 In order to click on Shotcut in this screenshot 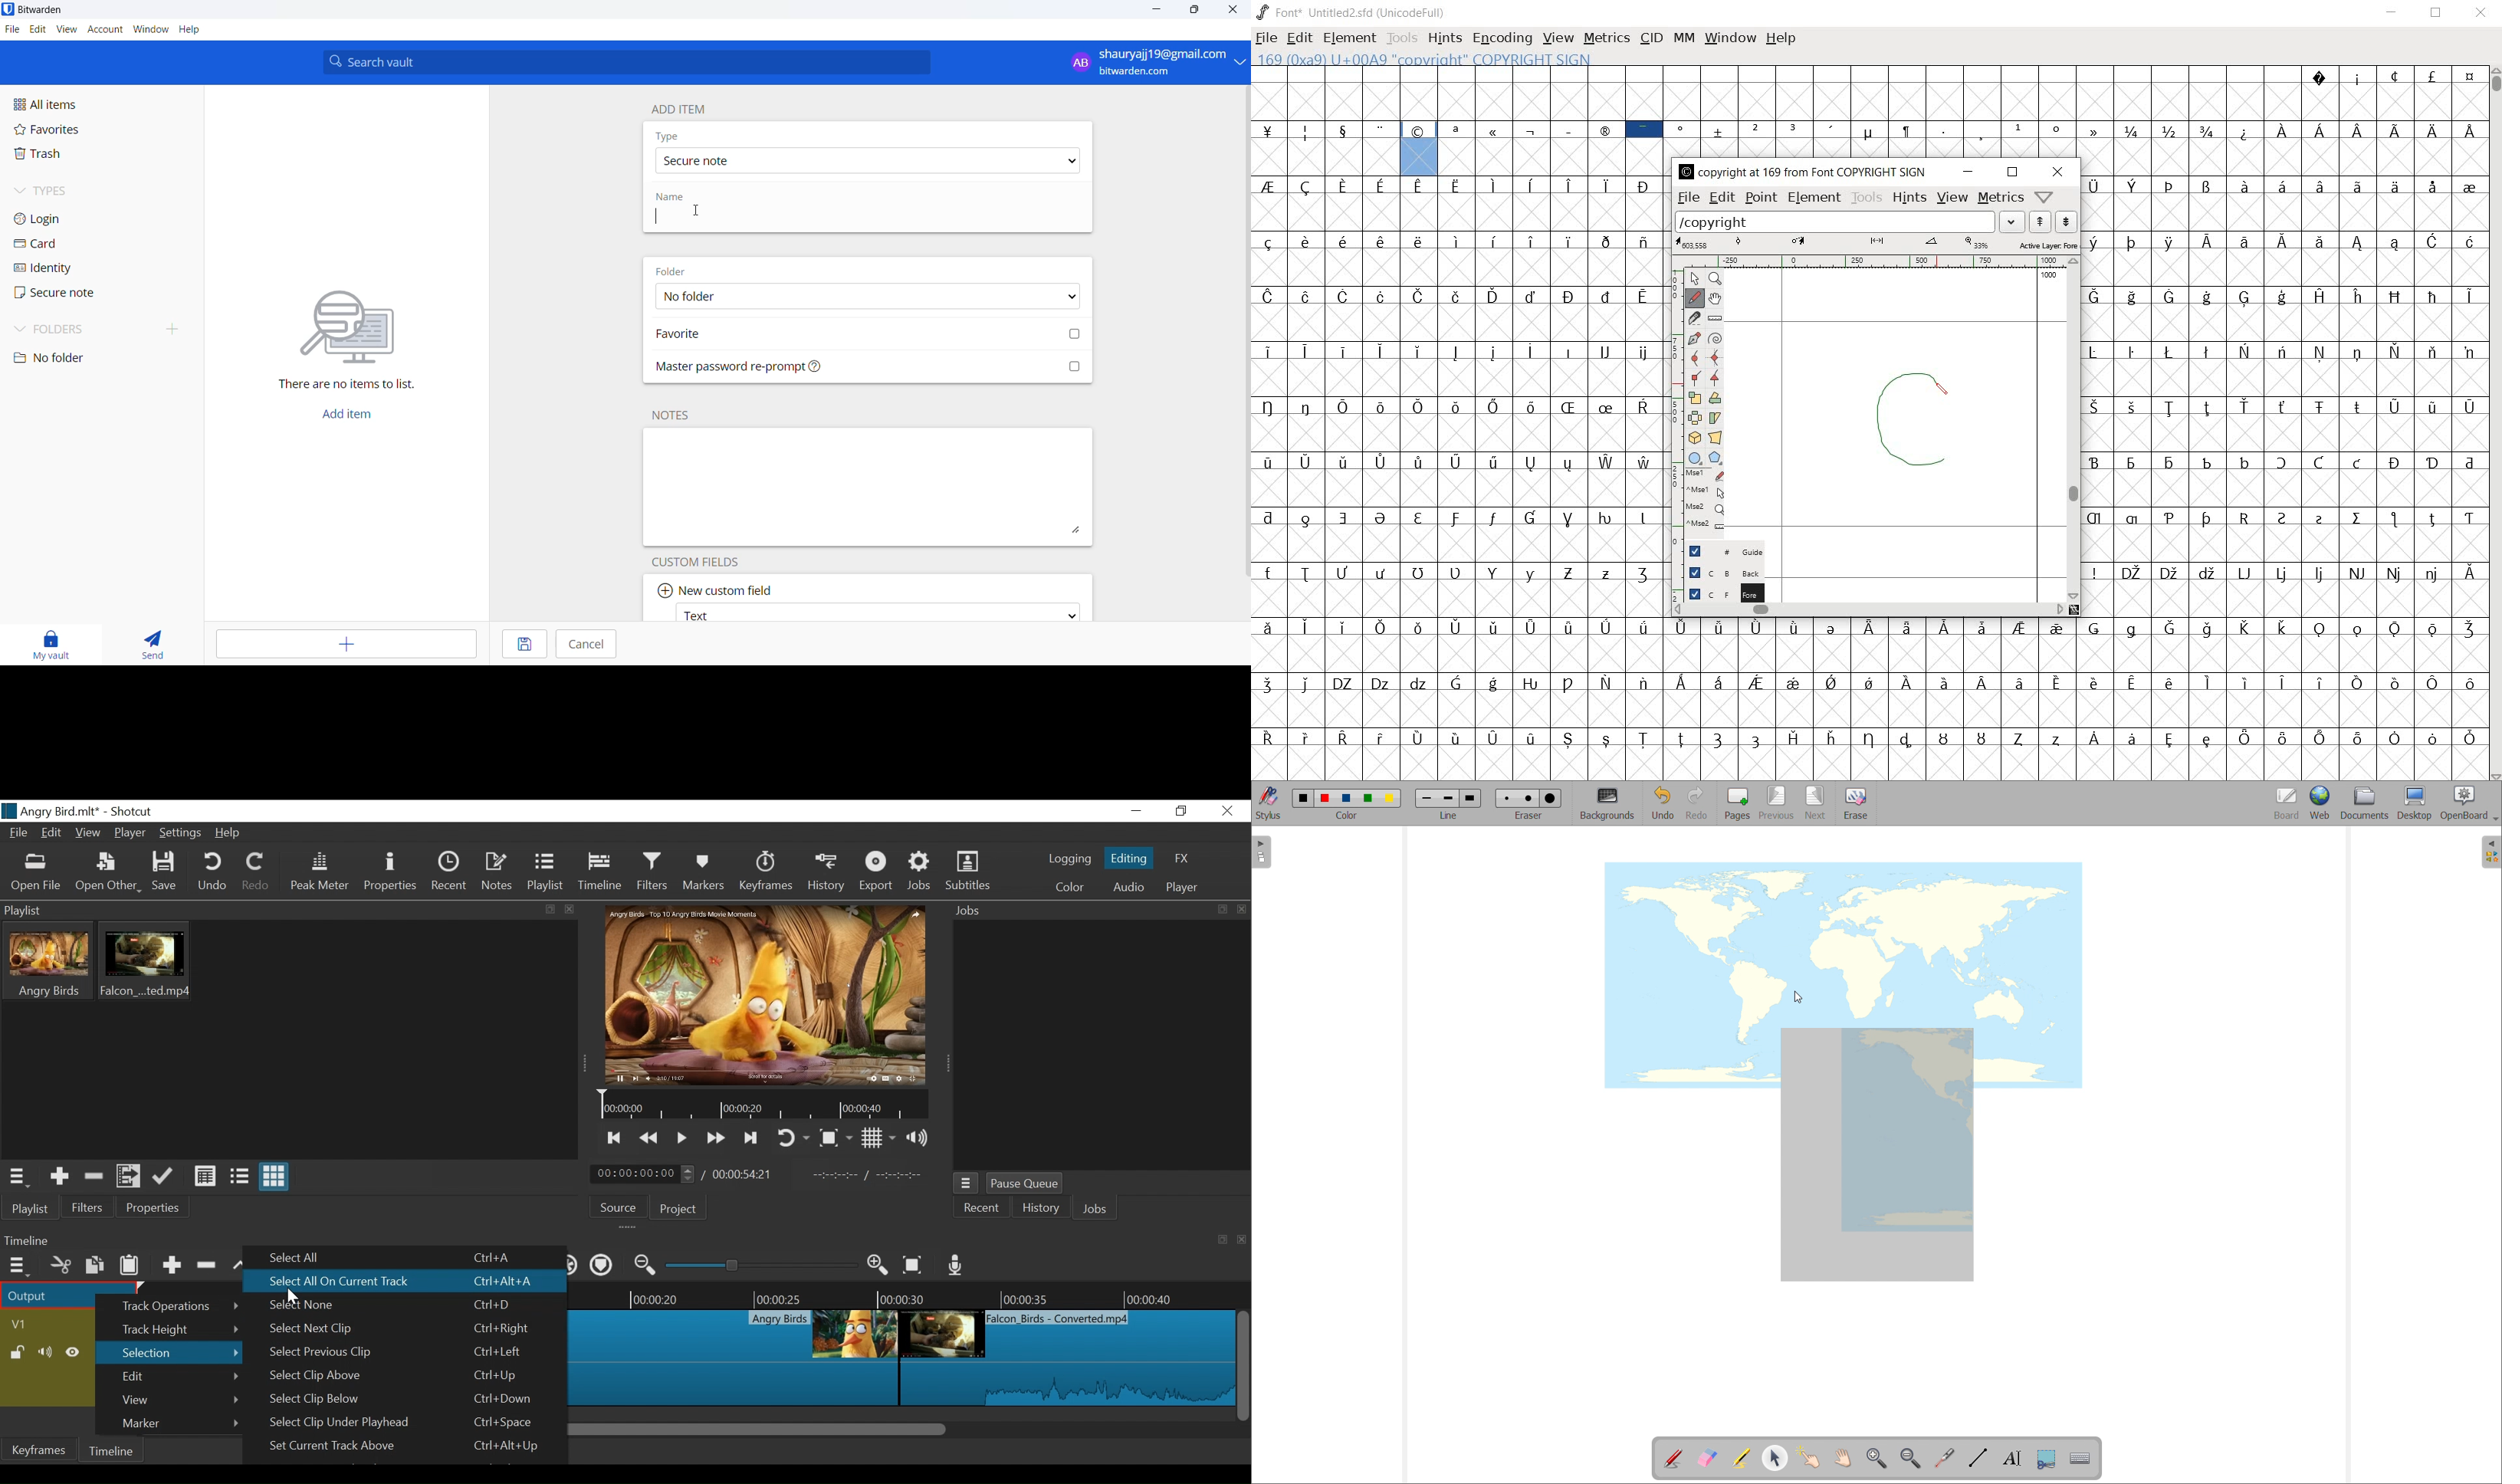, I will do `click(132, 811)`.